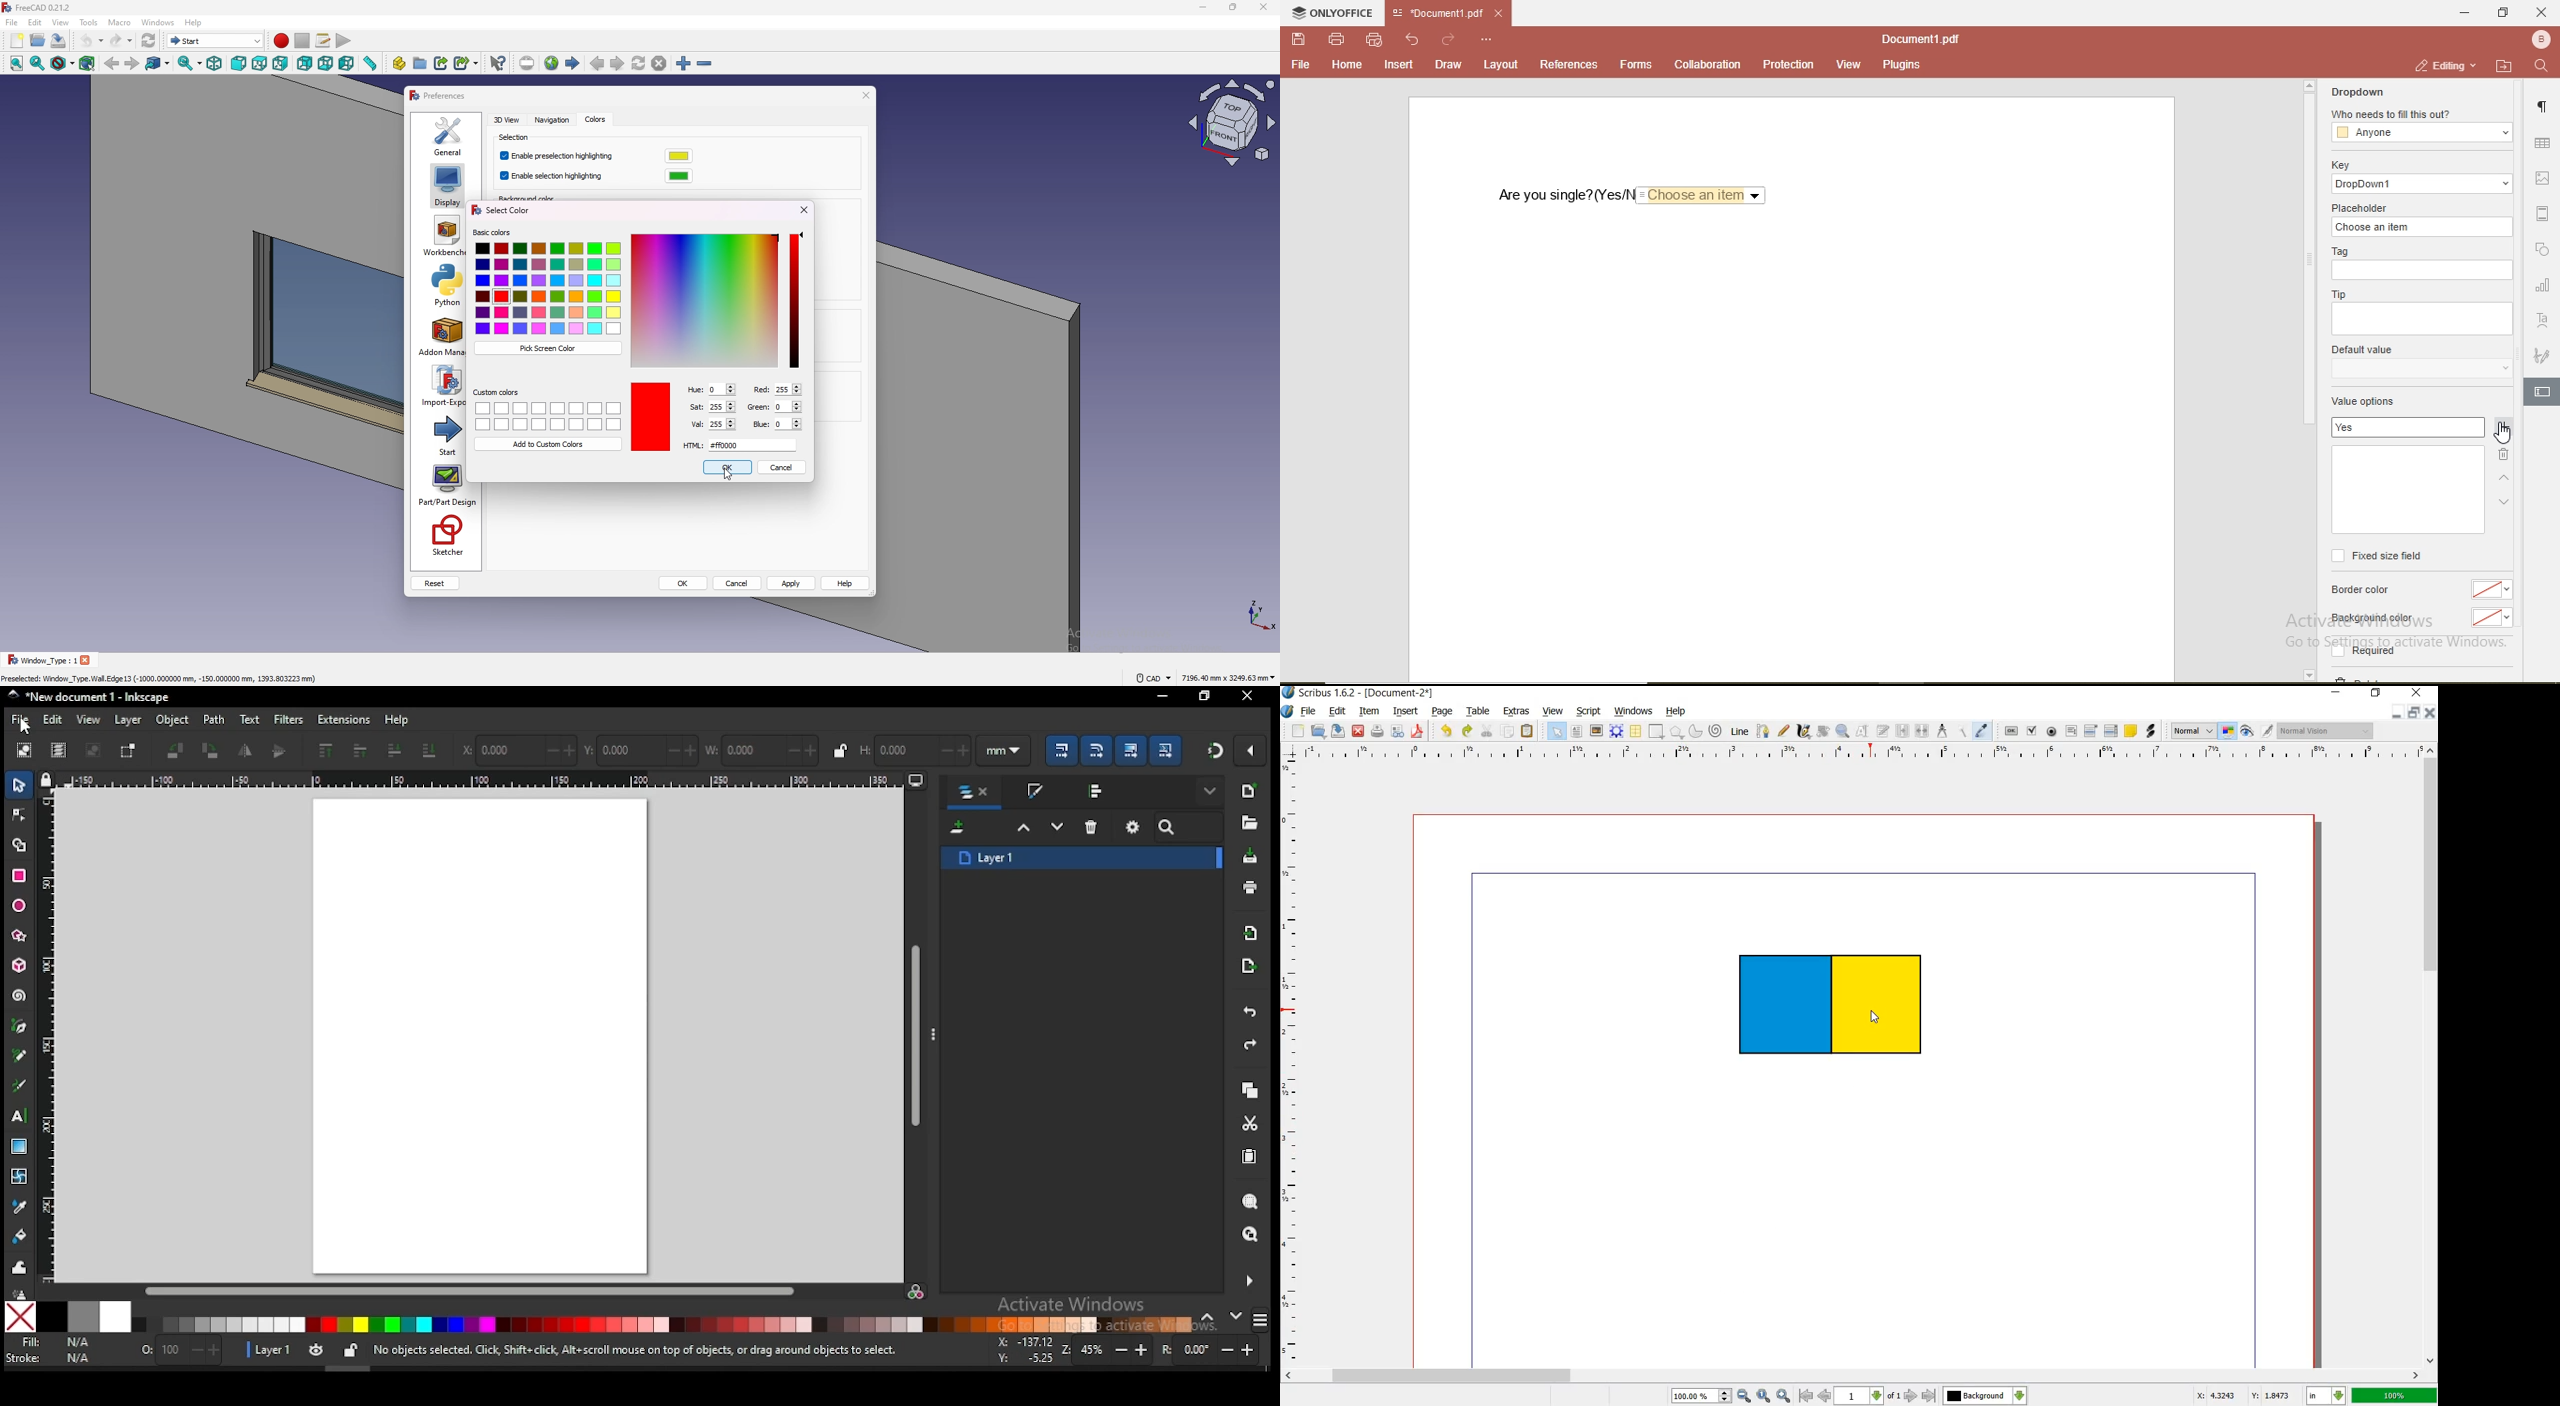 The image size is (2576, 1428). What do you see at coordinates (441, 337) in the screenshot?
I see `add on manager` at bounding box center [441, 337].